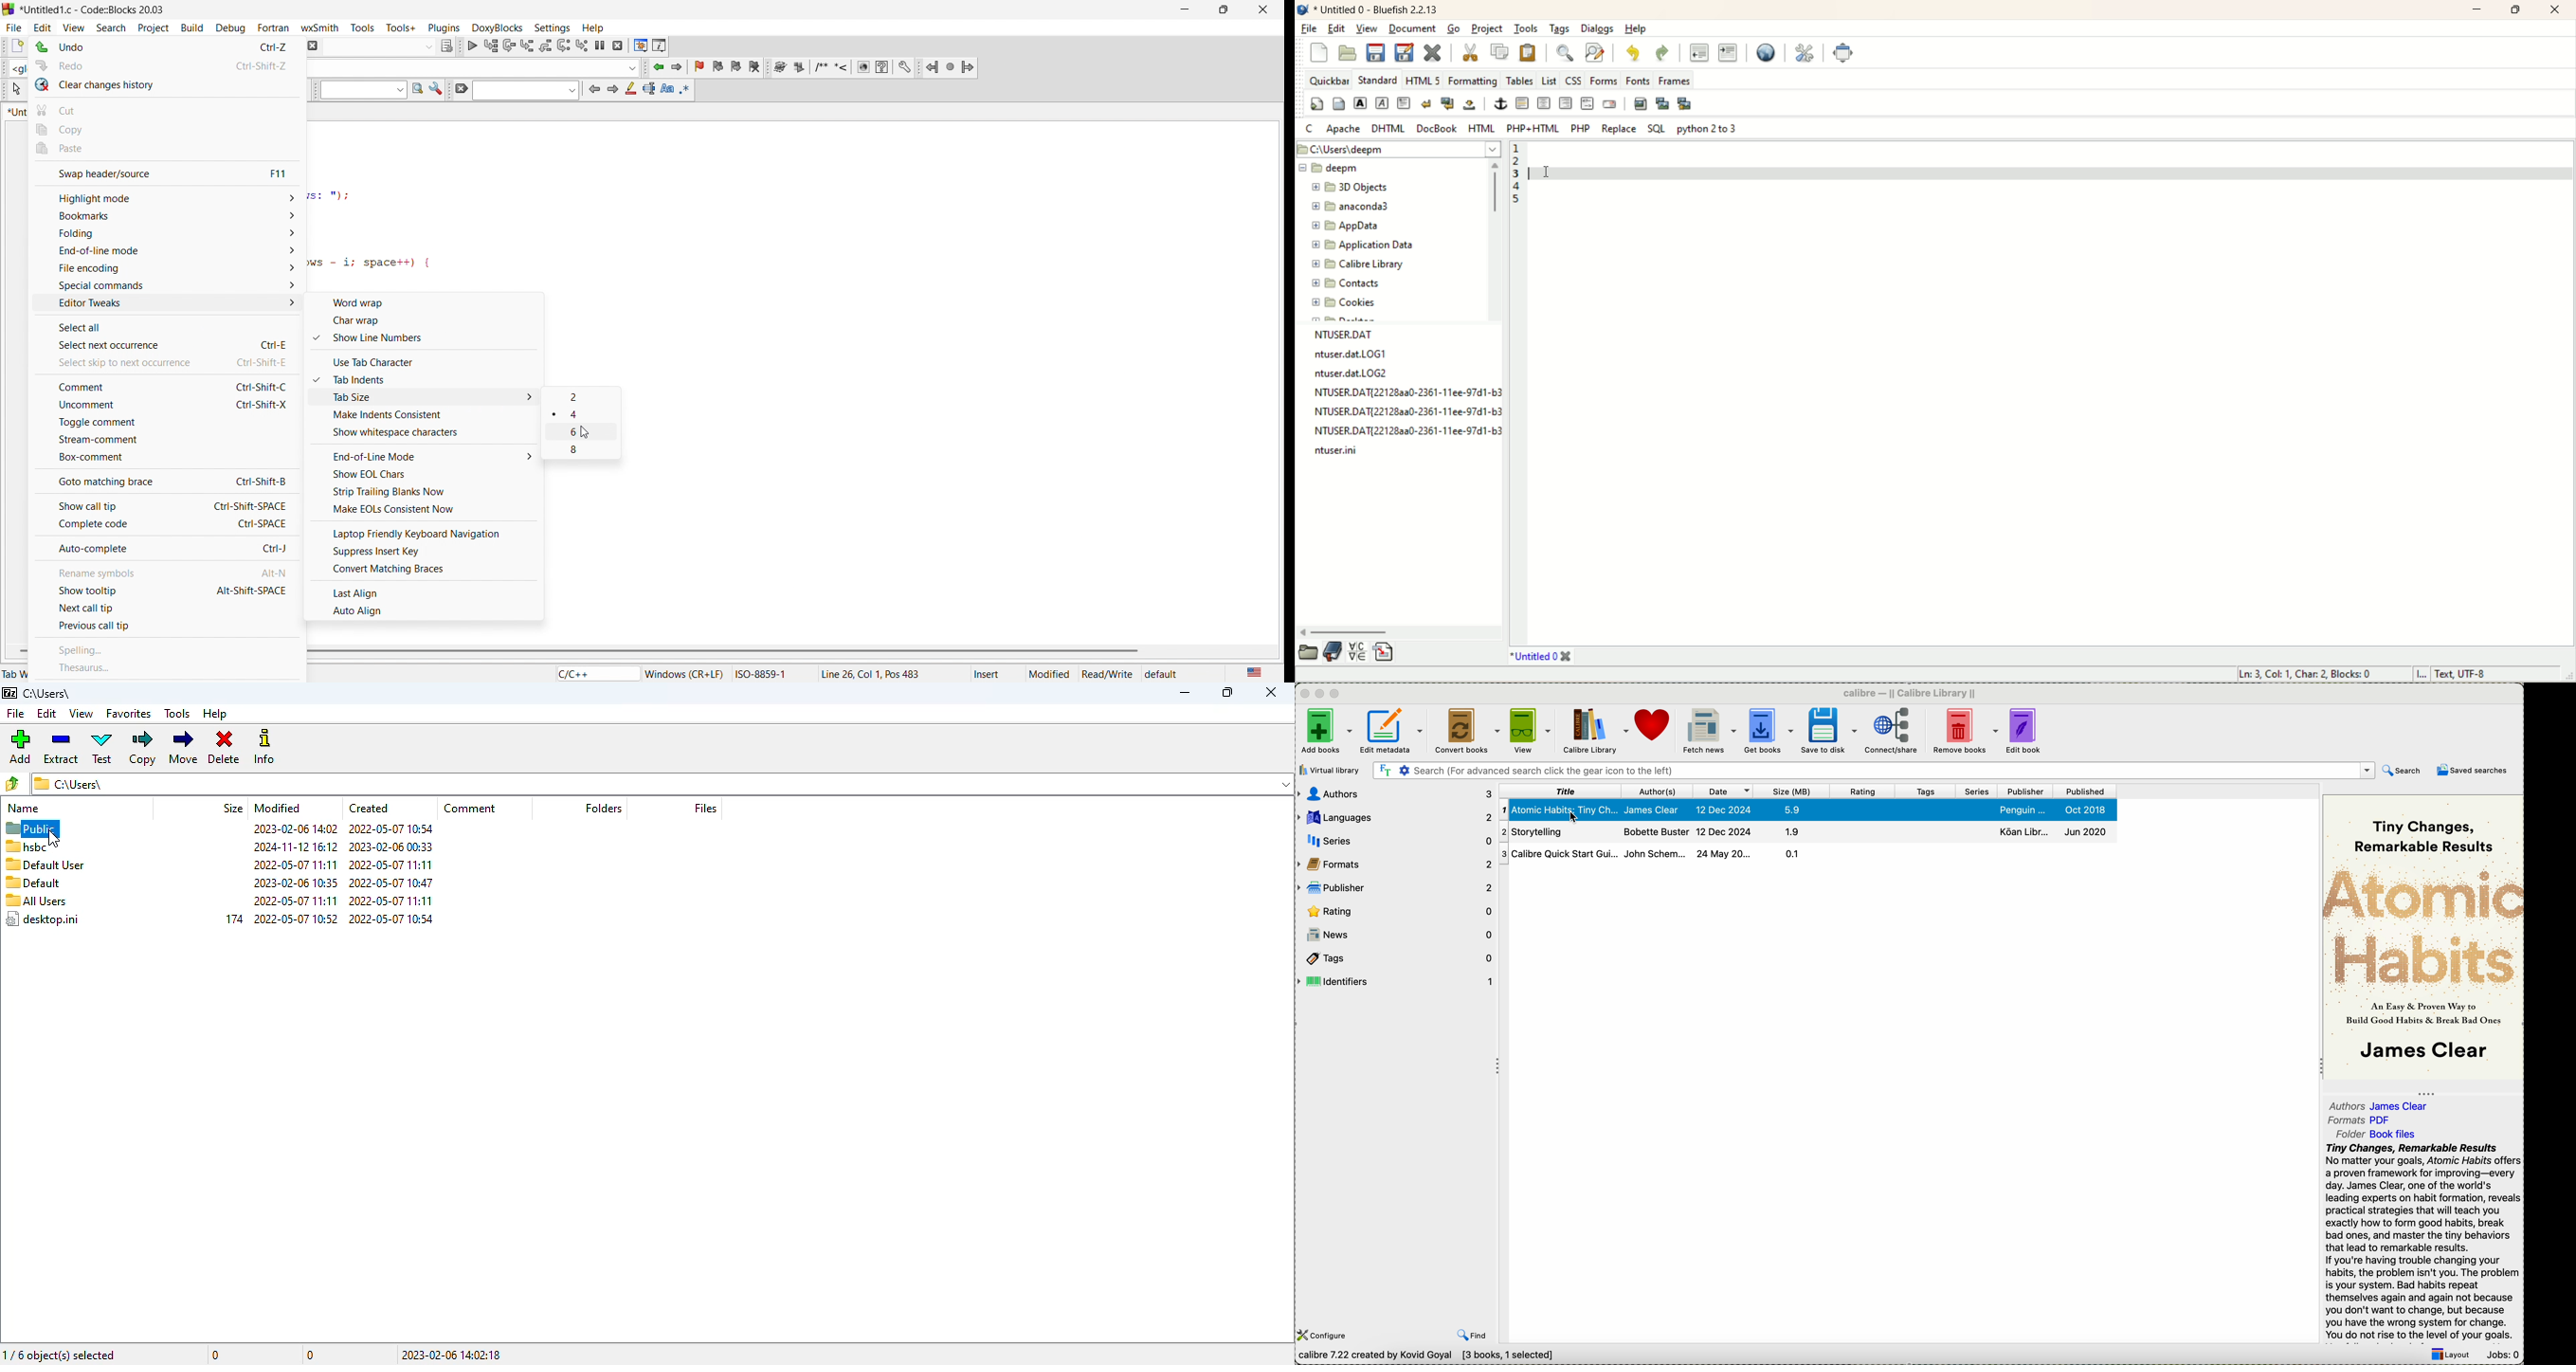  What do you see at coordinates (449, 45) in the screenshot?
I see `icon` at bounding box center [449, 45].